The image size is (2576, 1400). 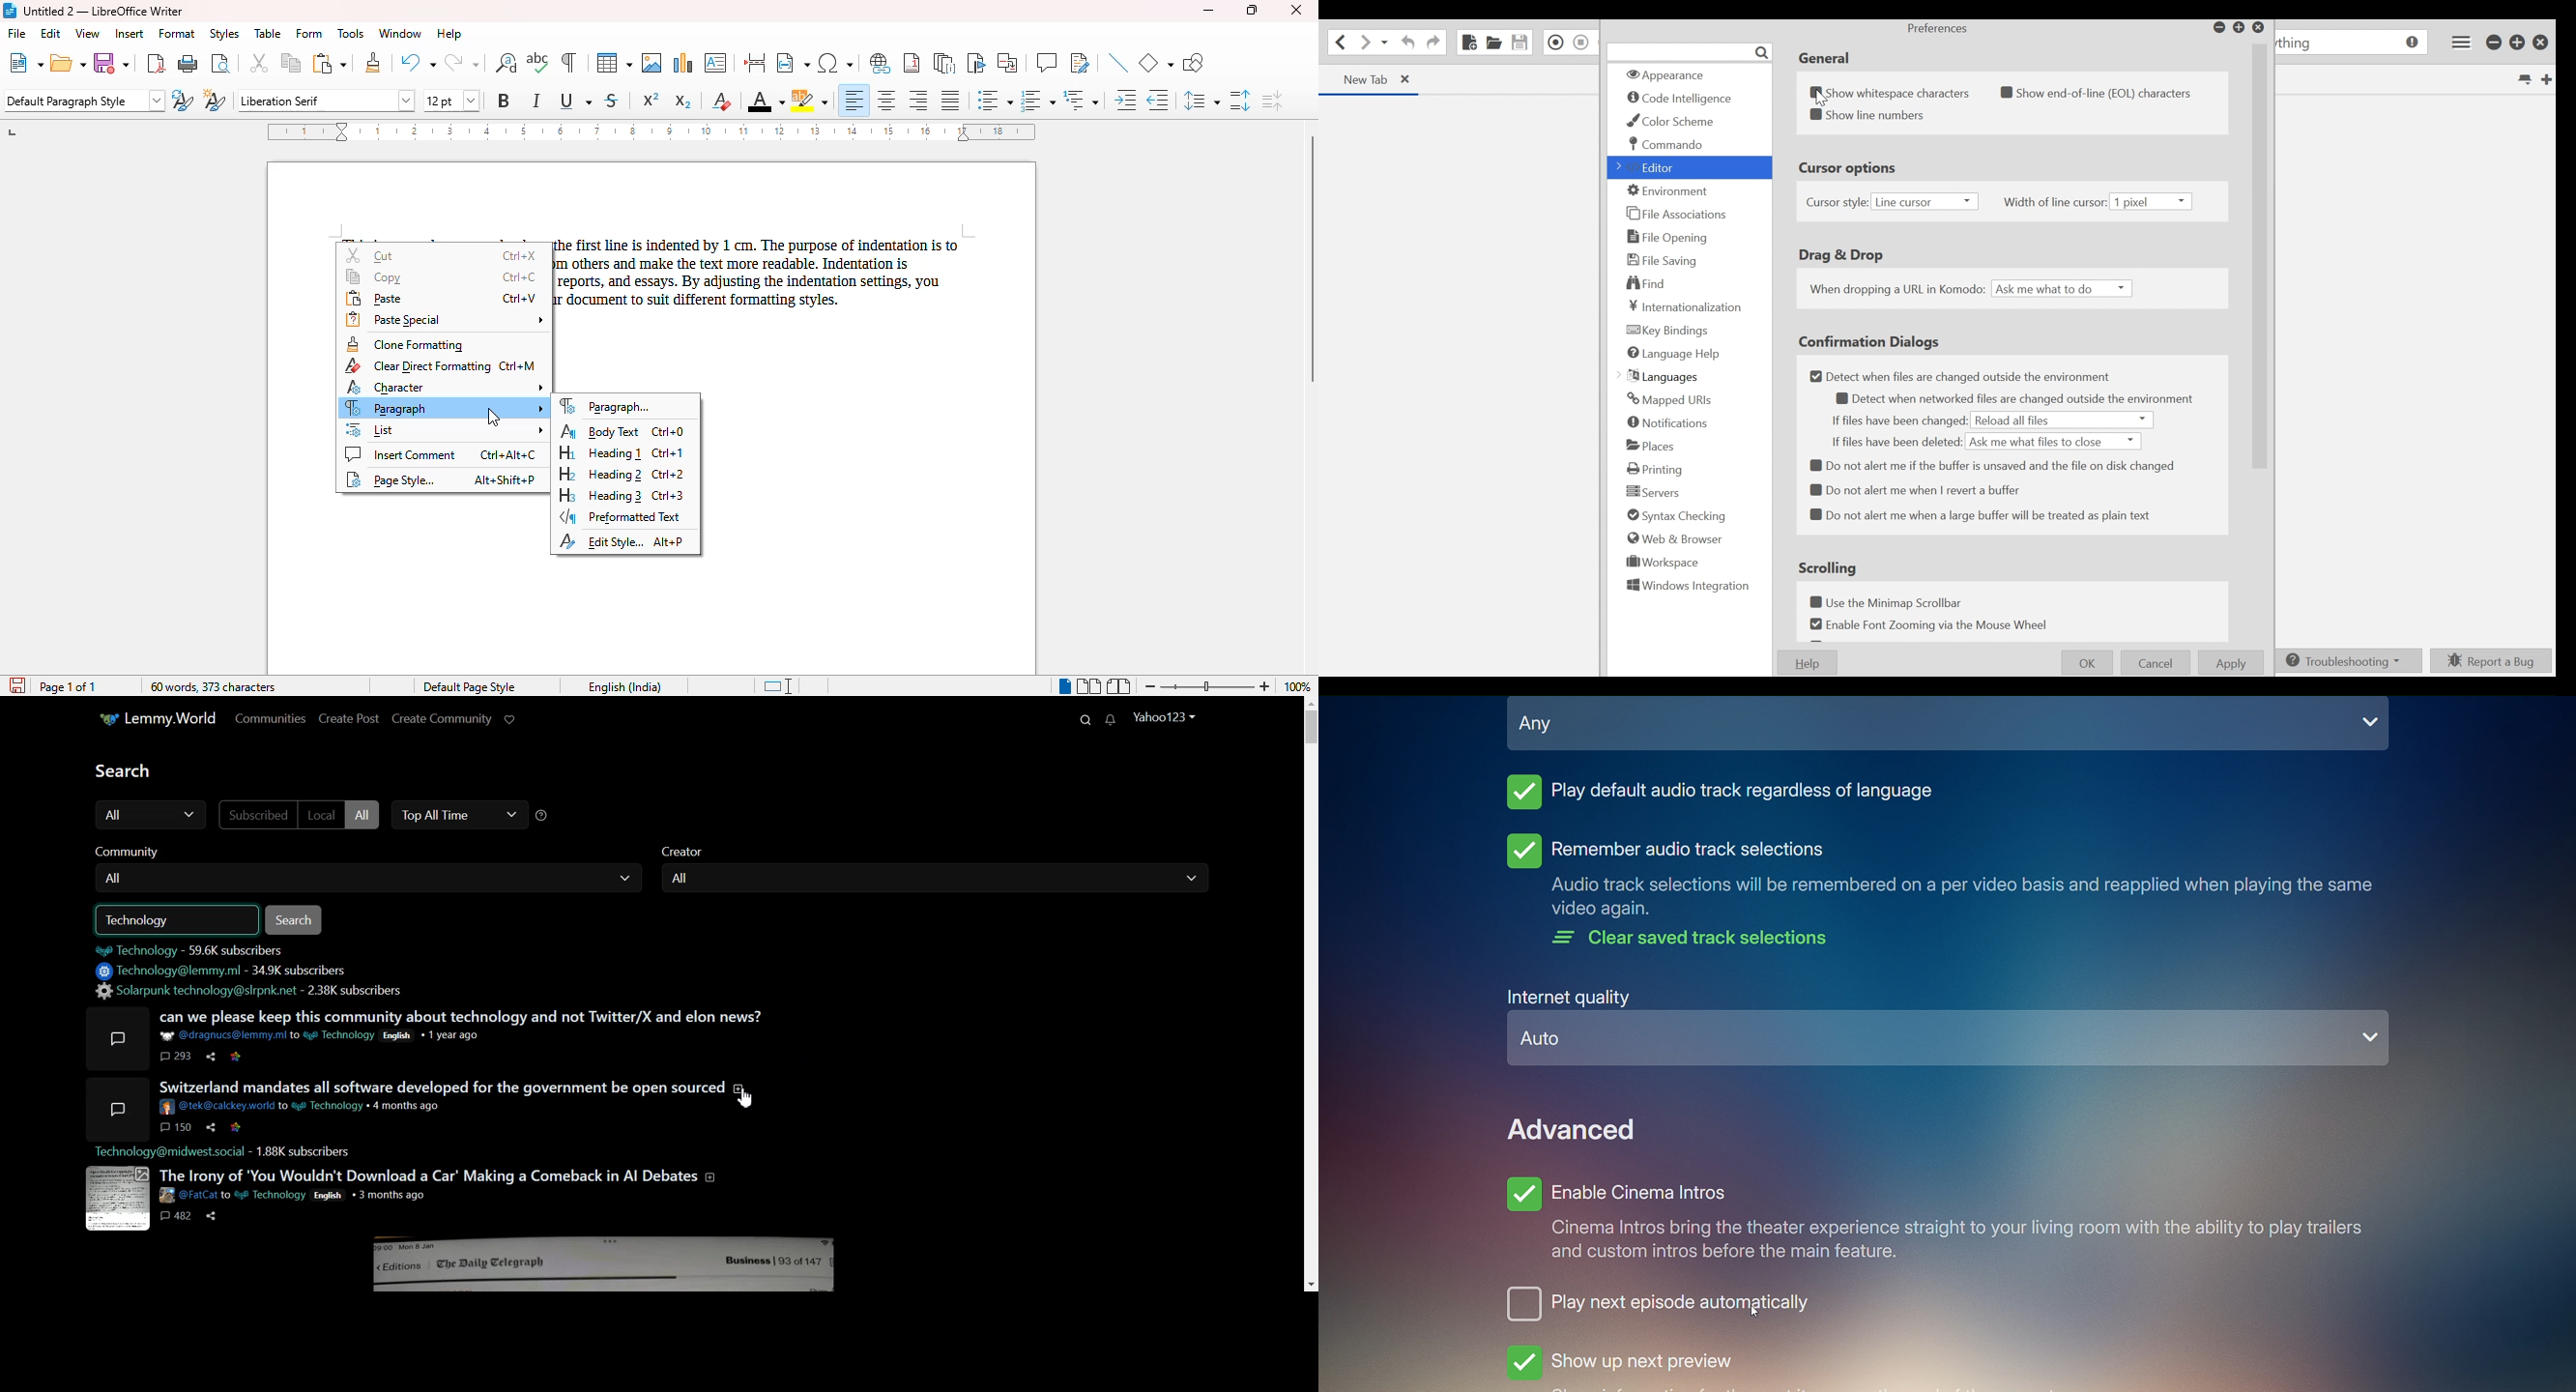 I want to click on ruler, so click(x=651, y=131).